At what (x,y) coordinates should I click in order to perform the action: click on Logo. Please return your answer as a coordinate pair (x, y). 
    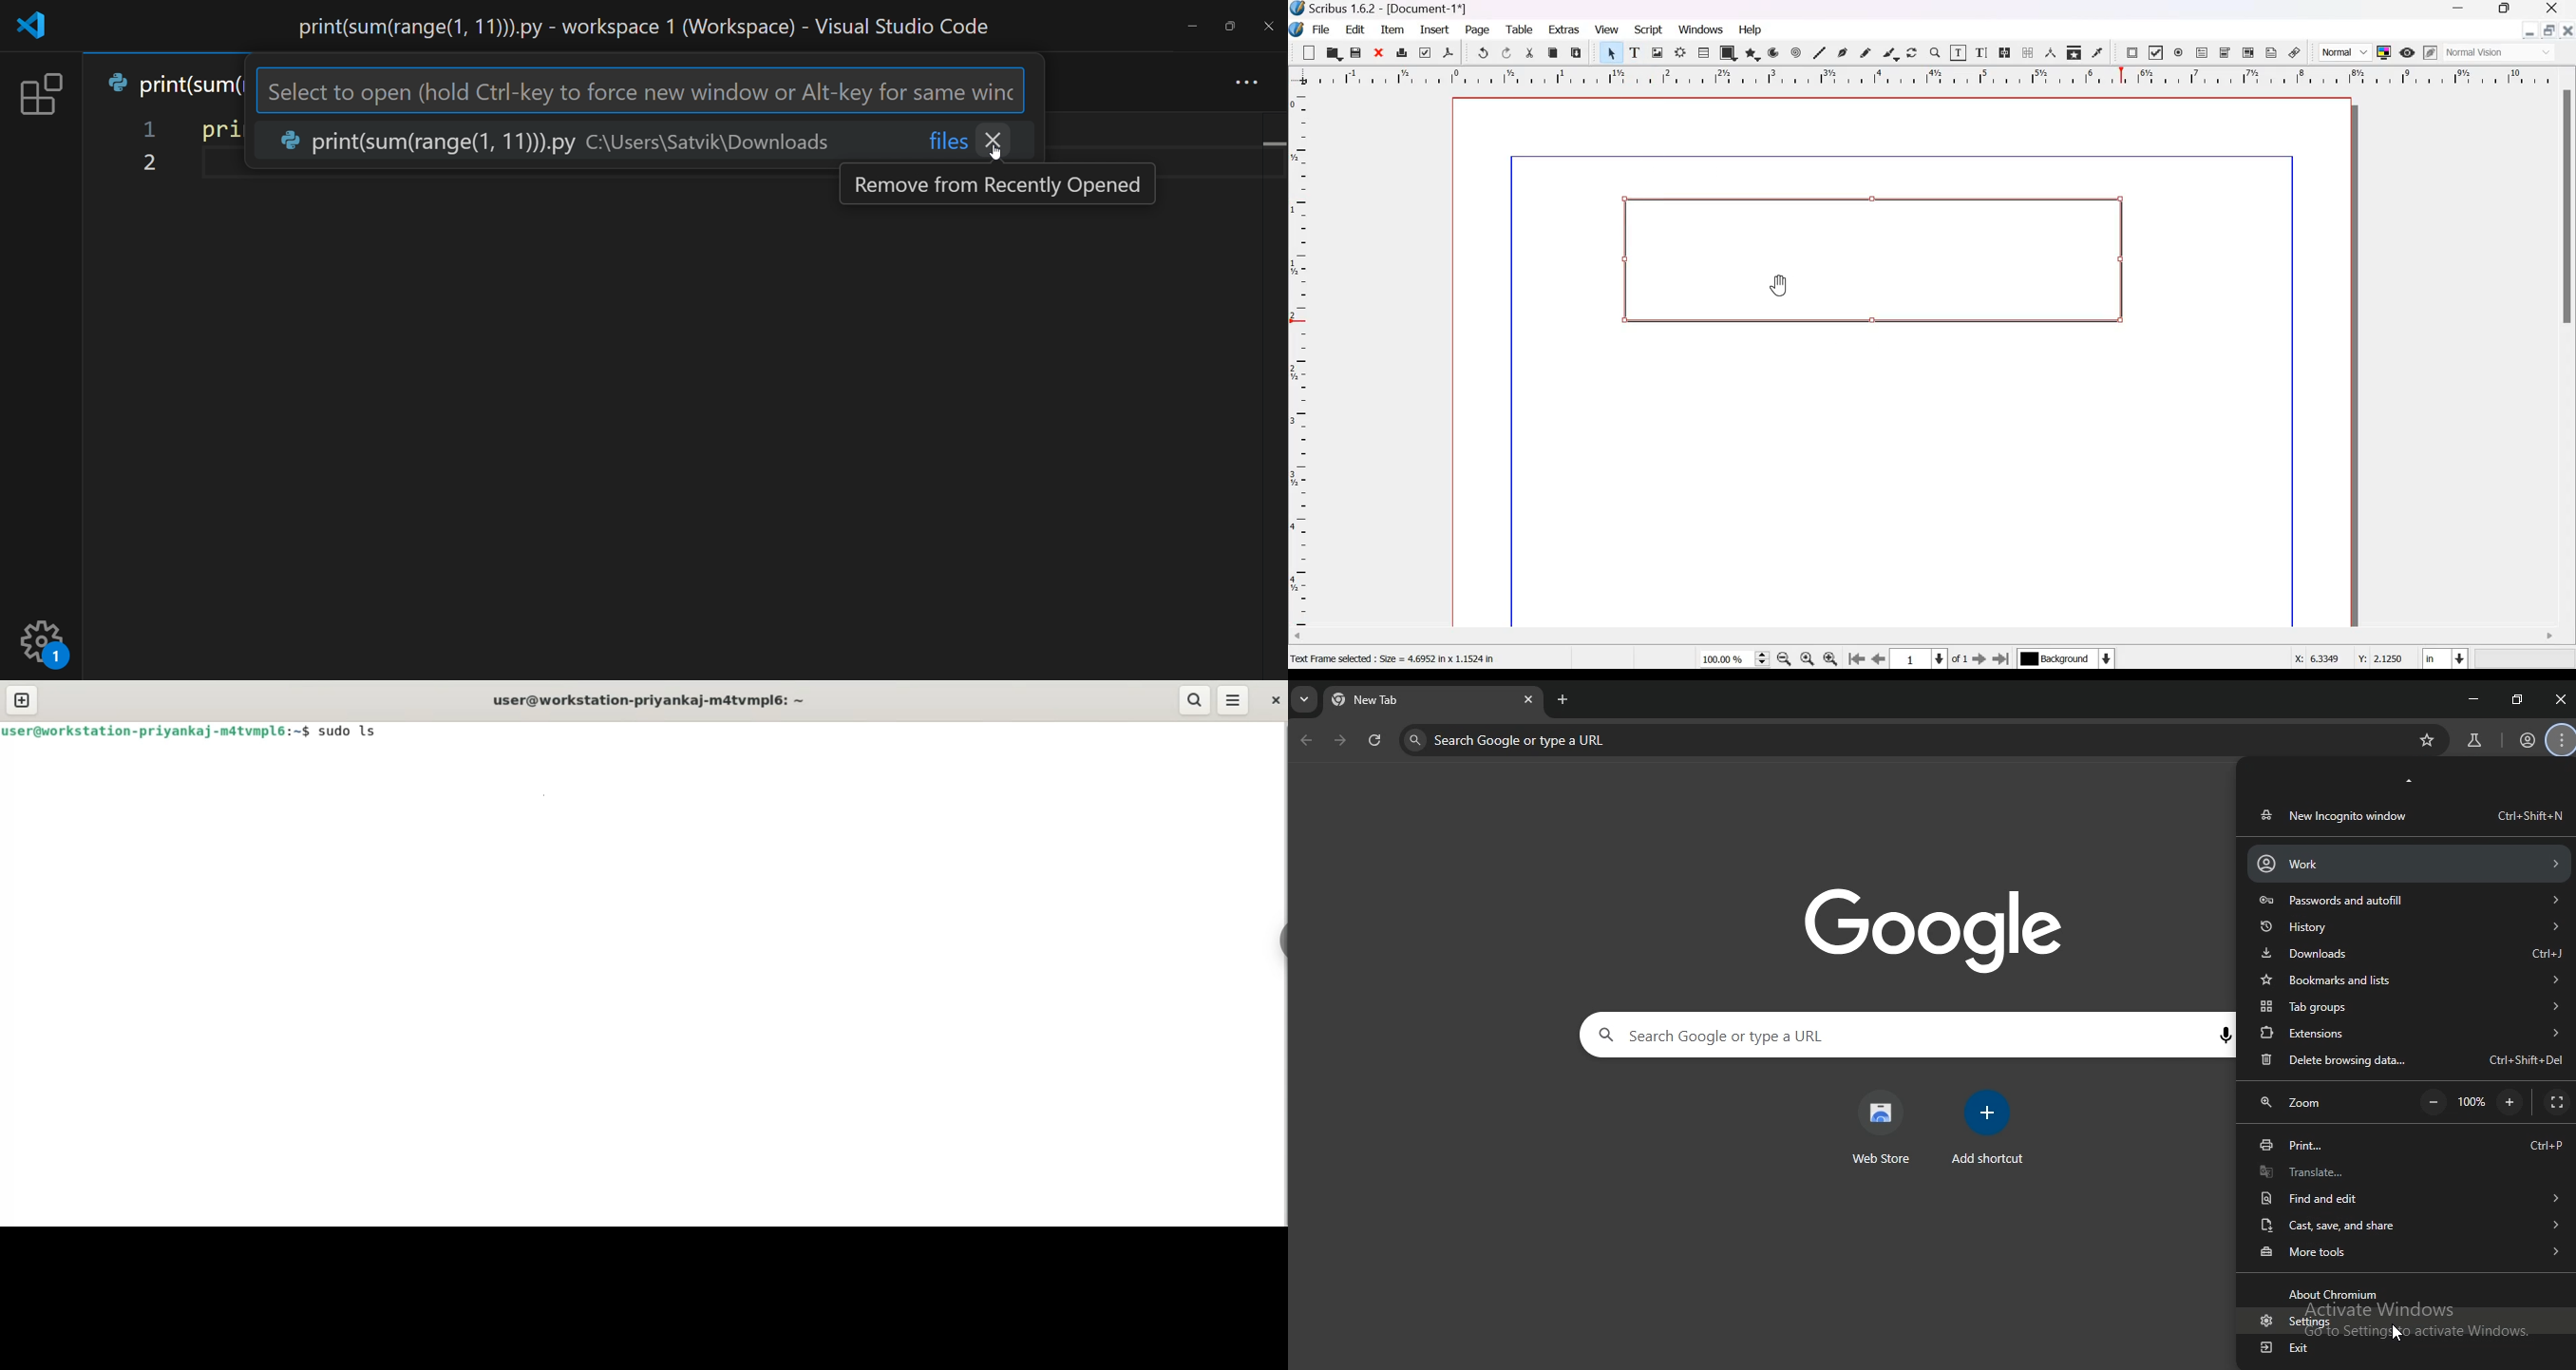
    Looking at the image, I should click on (1297, 30).